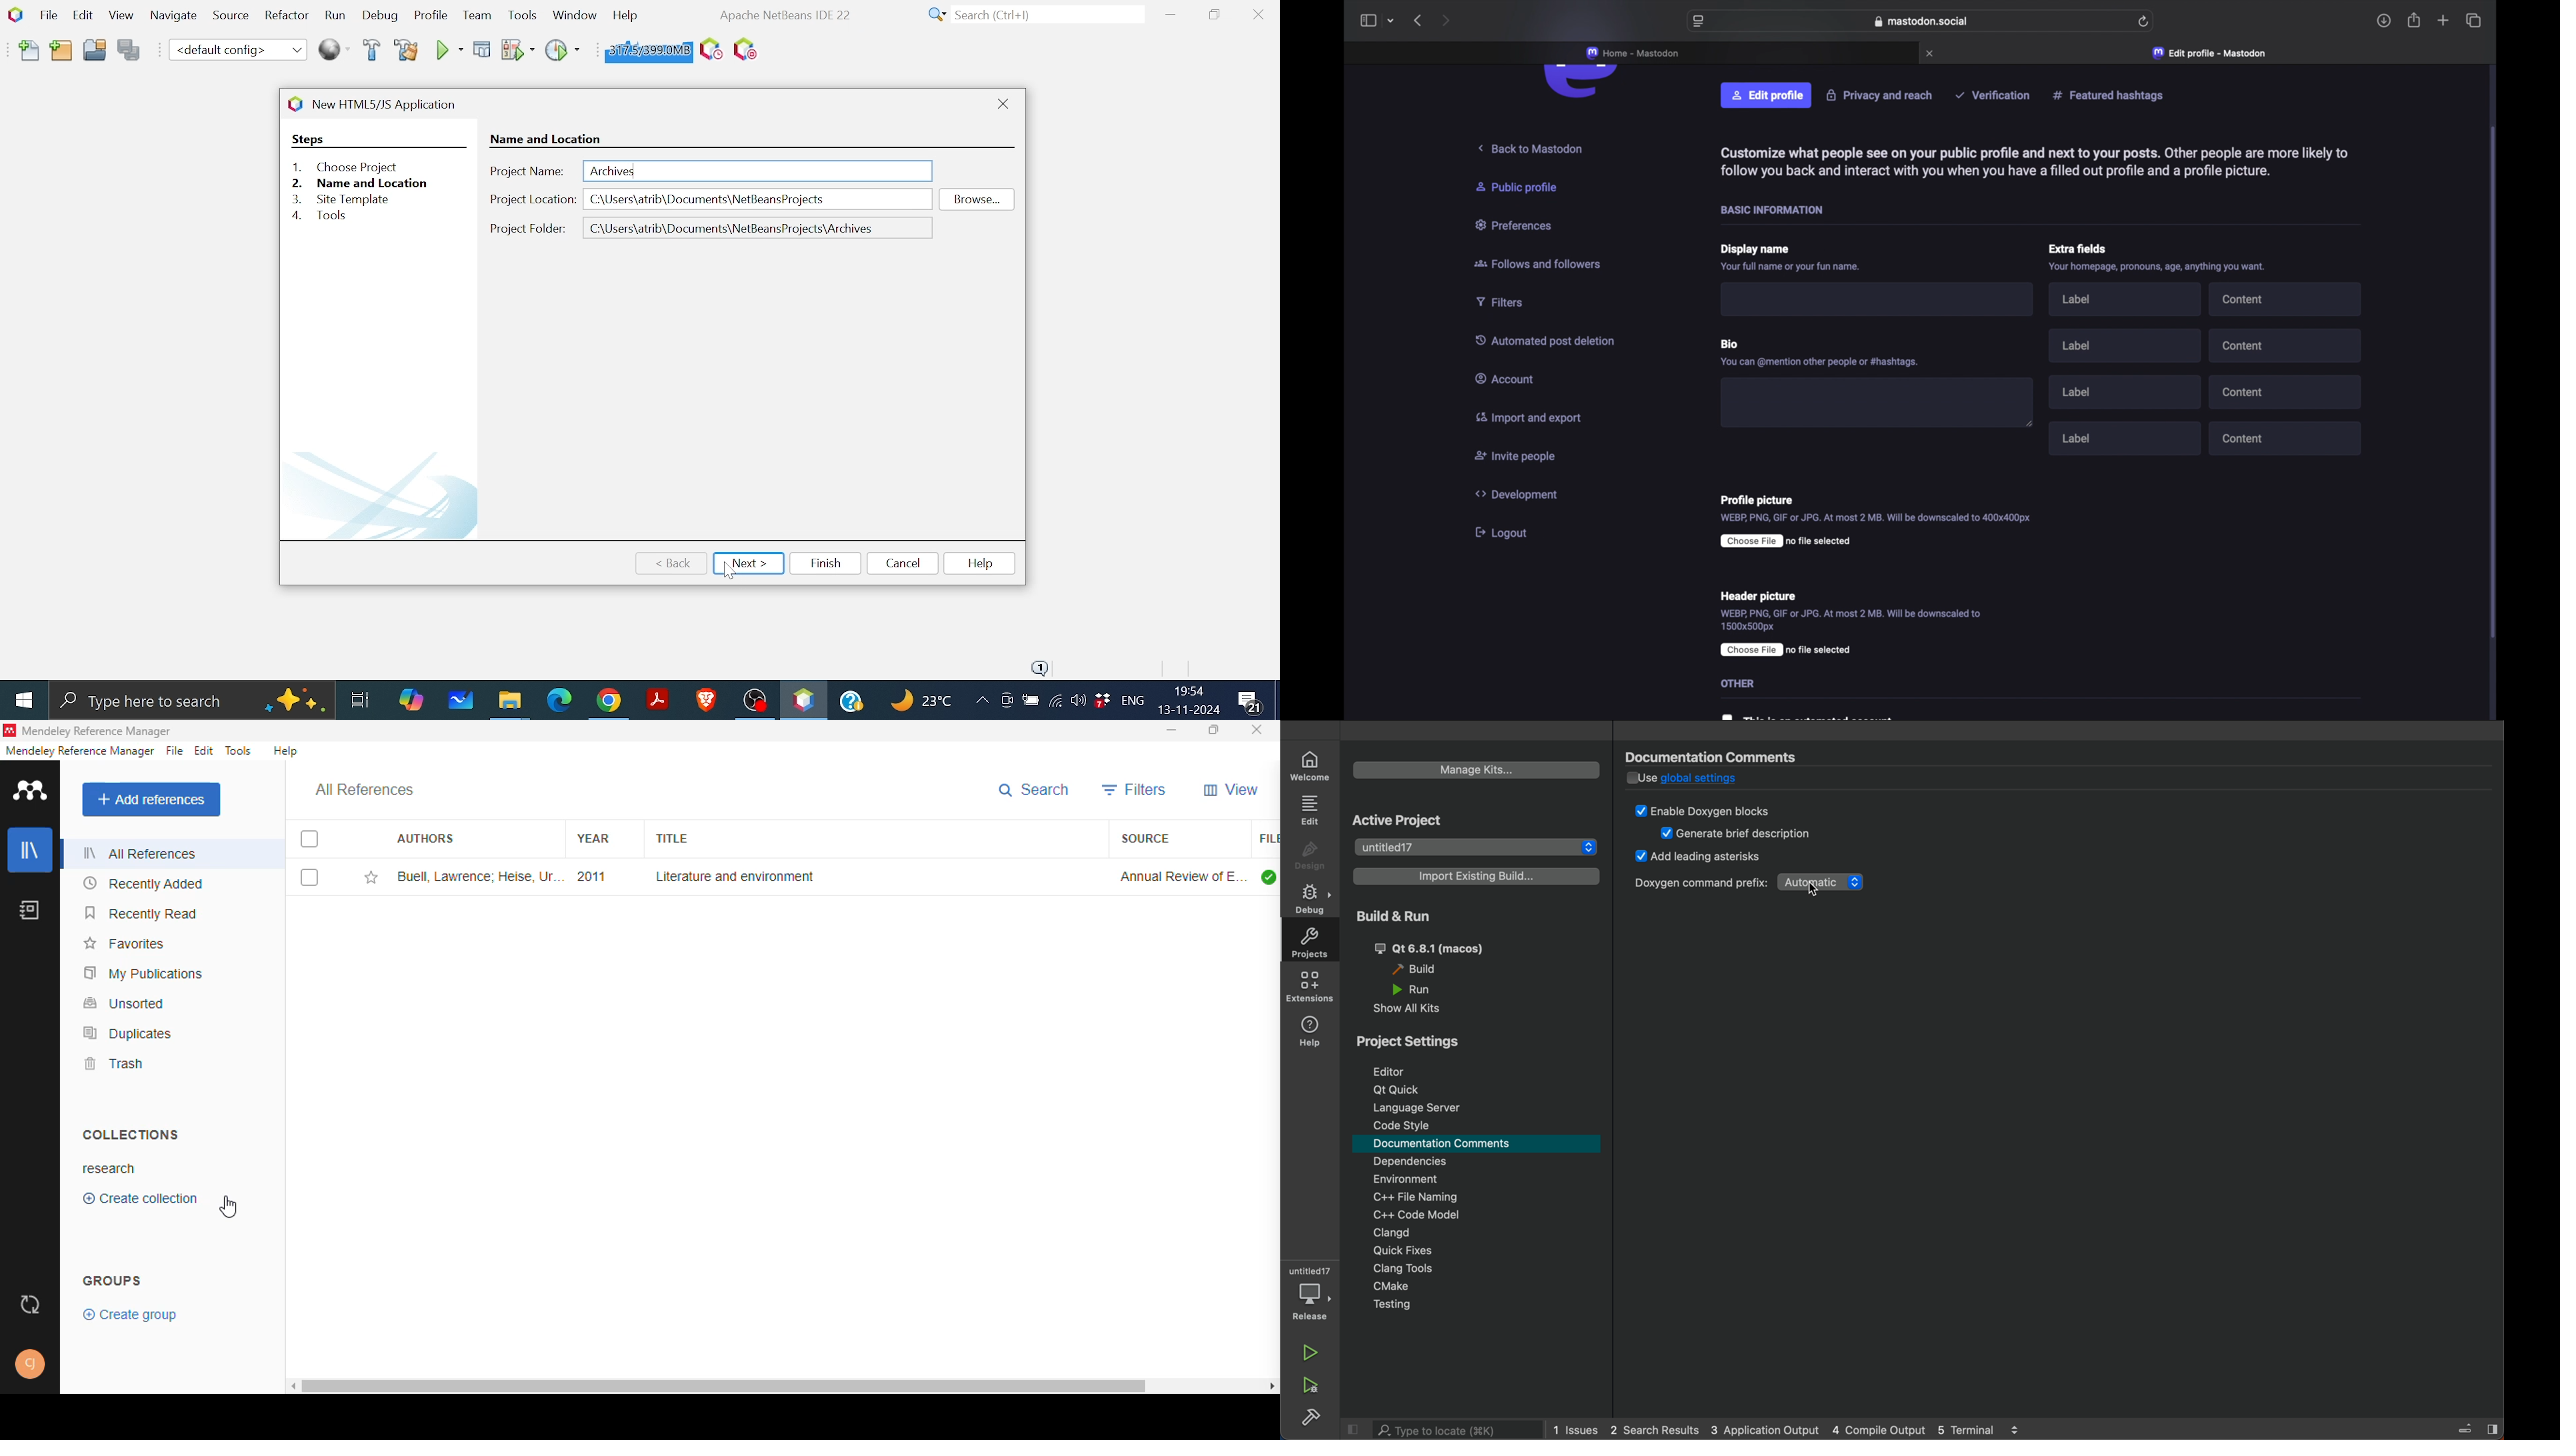 This screenshot has width=2576, height=1456. Describe the element at coordinates (1313, 1385) in the screenshot. I see `run and build` at that location.